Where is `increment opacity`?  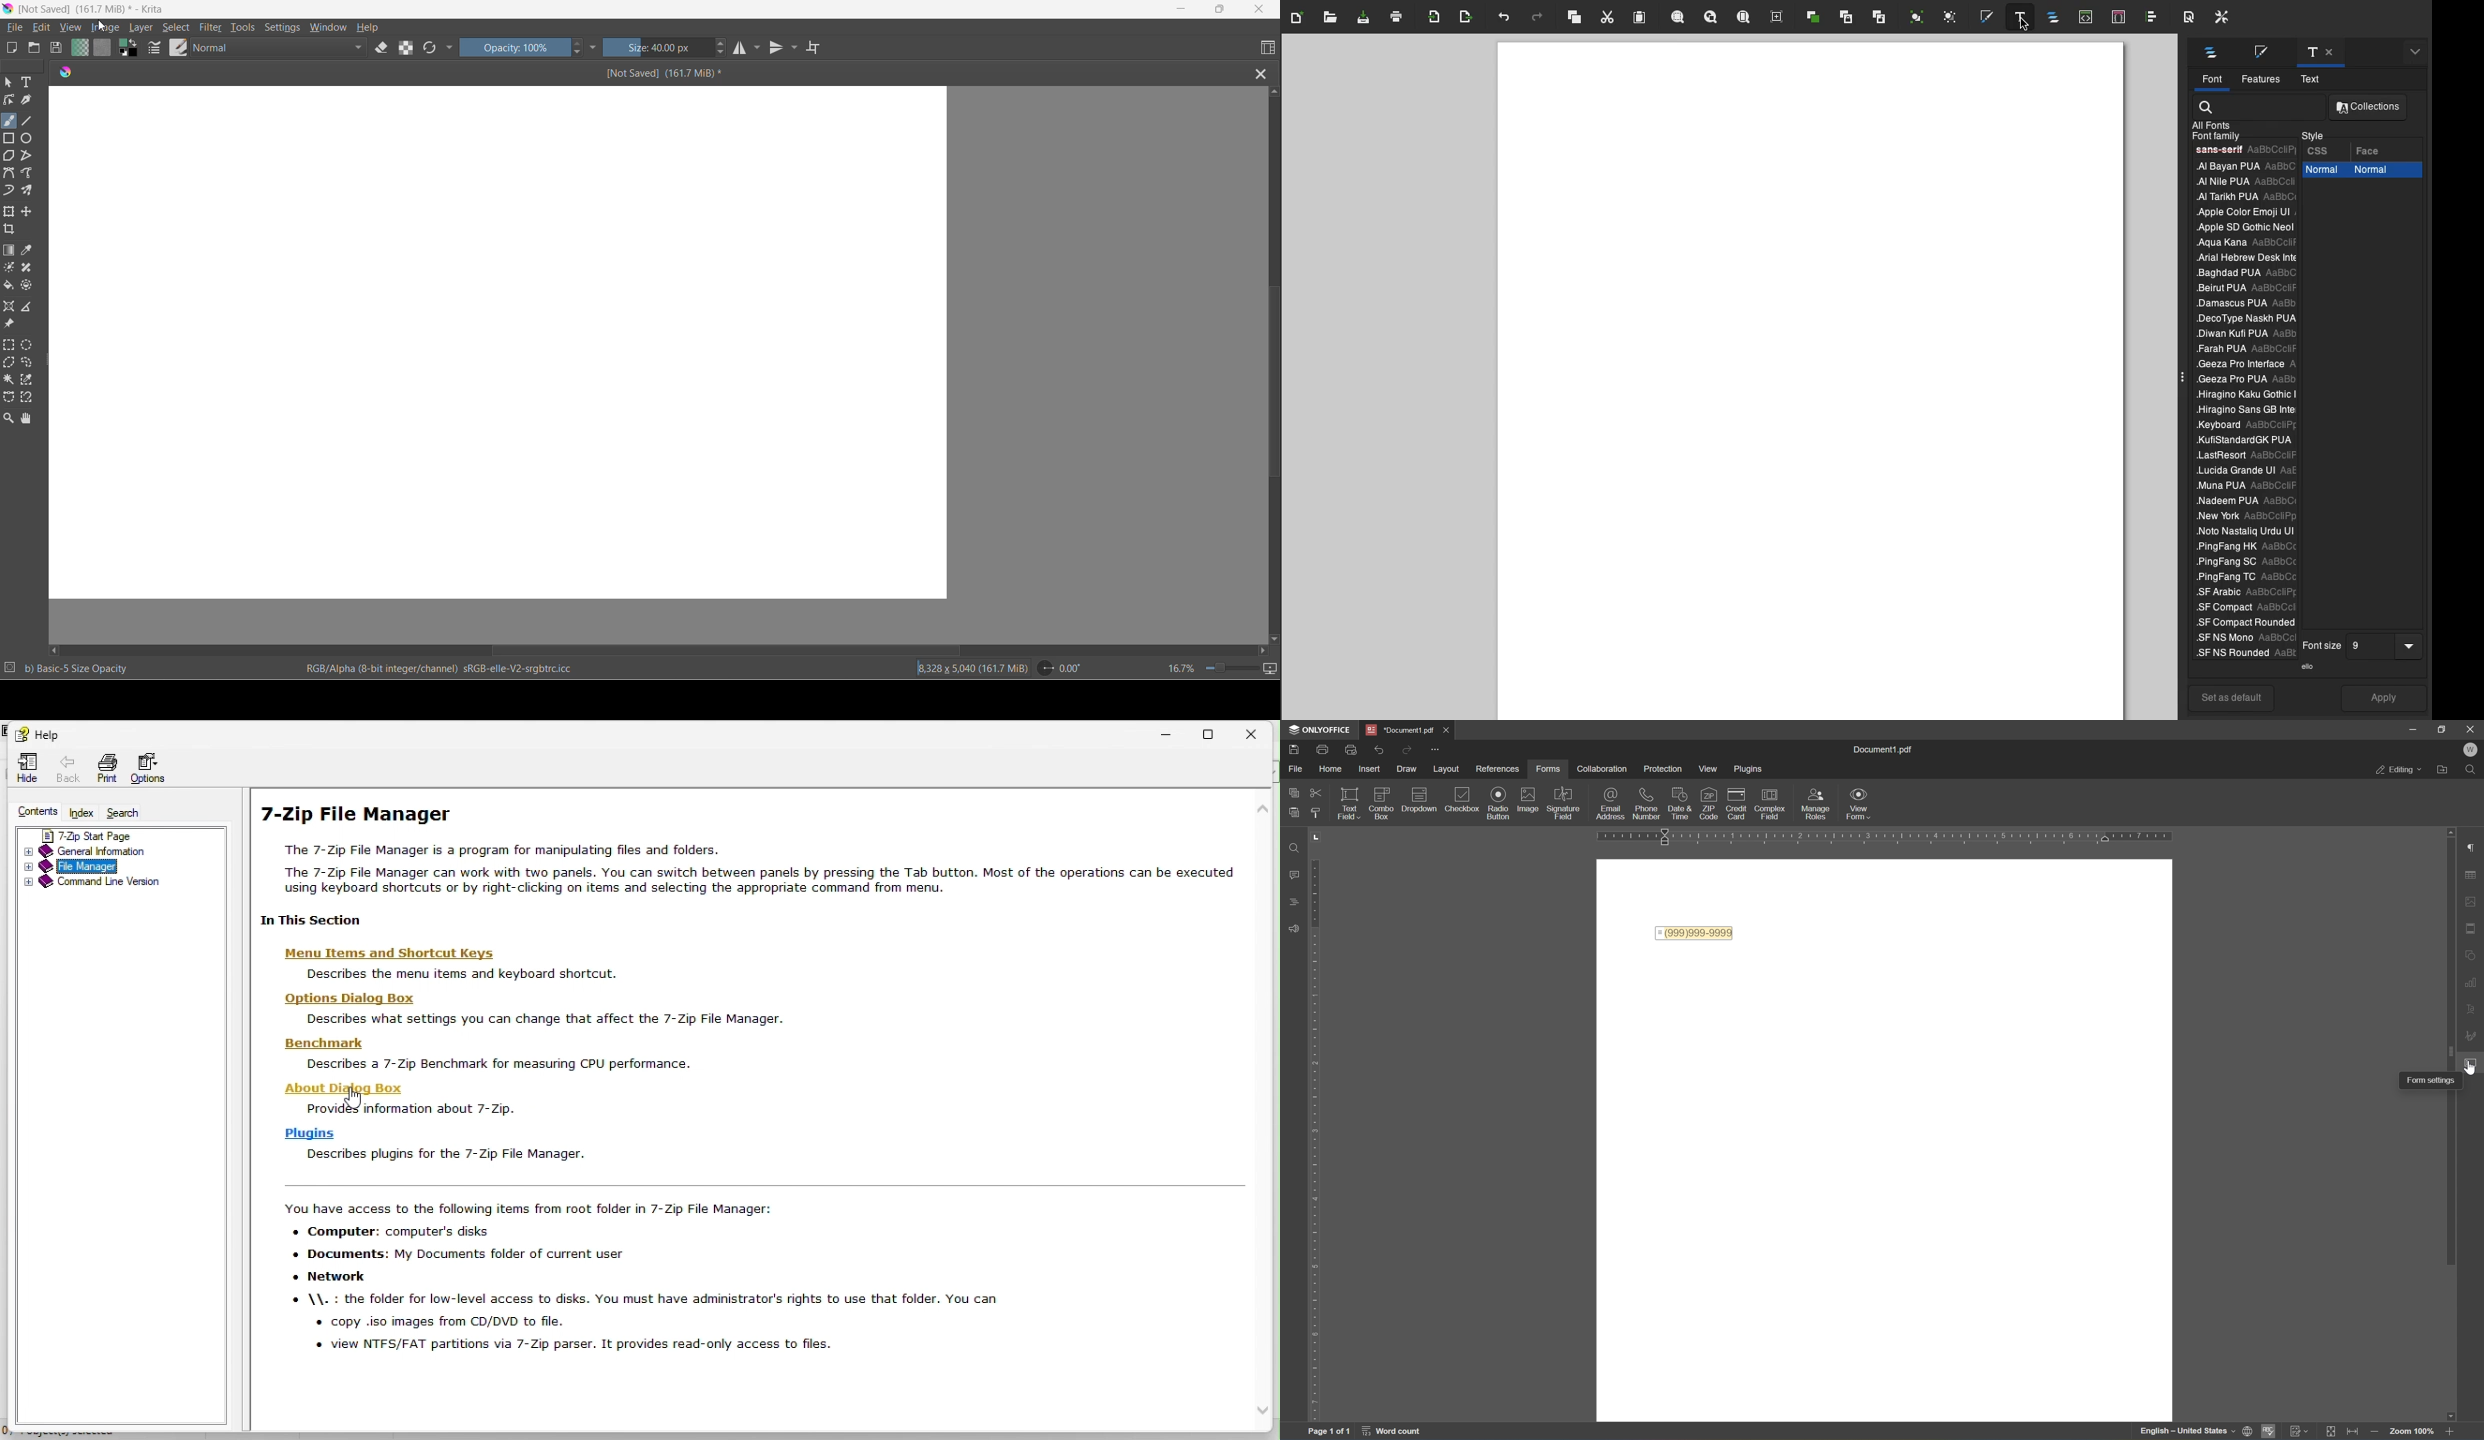
increment opacity is located at coordinates (578, 44).